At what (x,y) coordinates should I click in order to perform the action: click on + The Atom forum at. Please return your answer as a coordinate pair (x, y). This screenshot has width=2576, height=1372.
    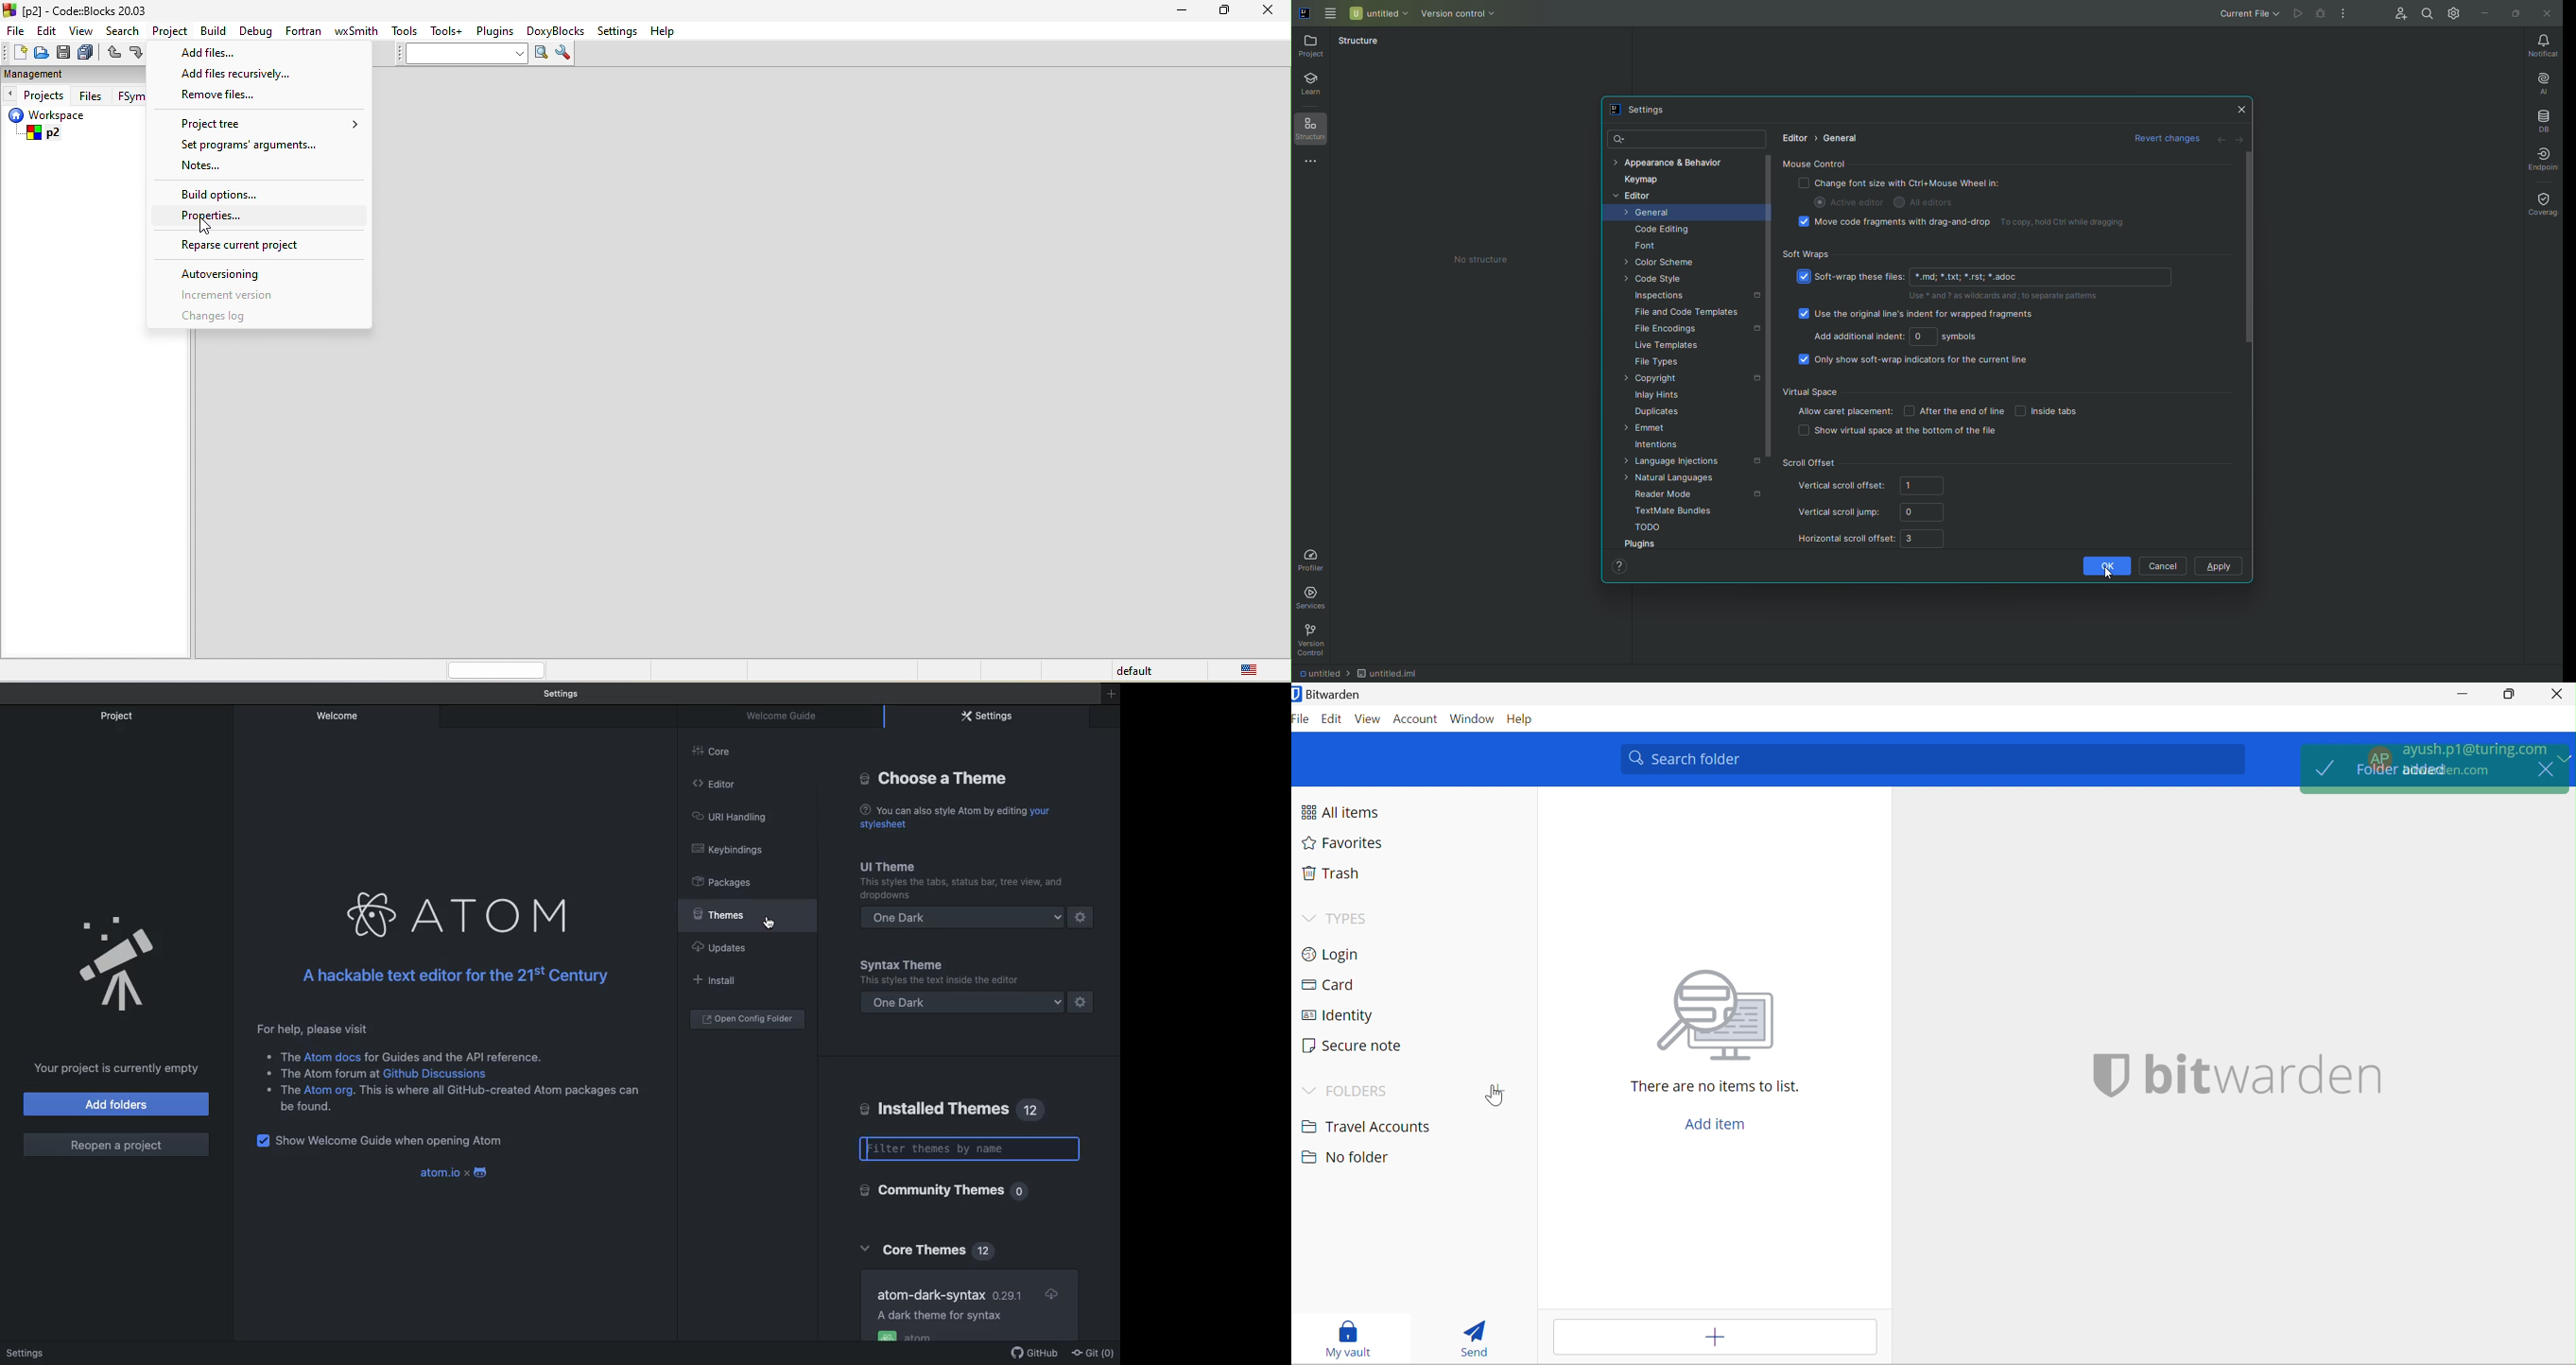
    Looking at the image, I should click on (319, 1072).